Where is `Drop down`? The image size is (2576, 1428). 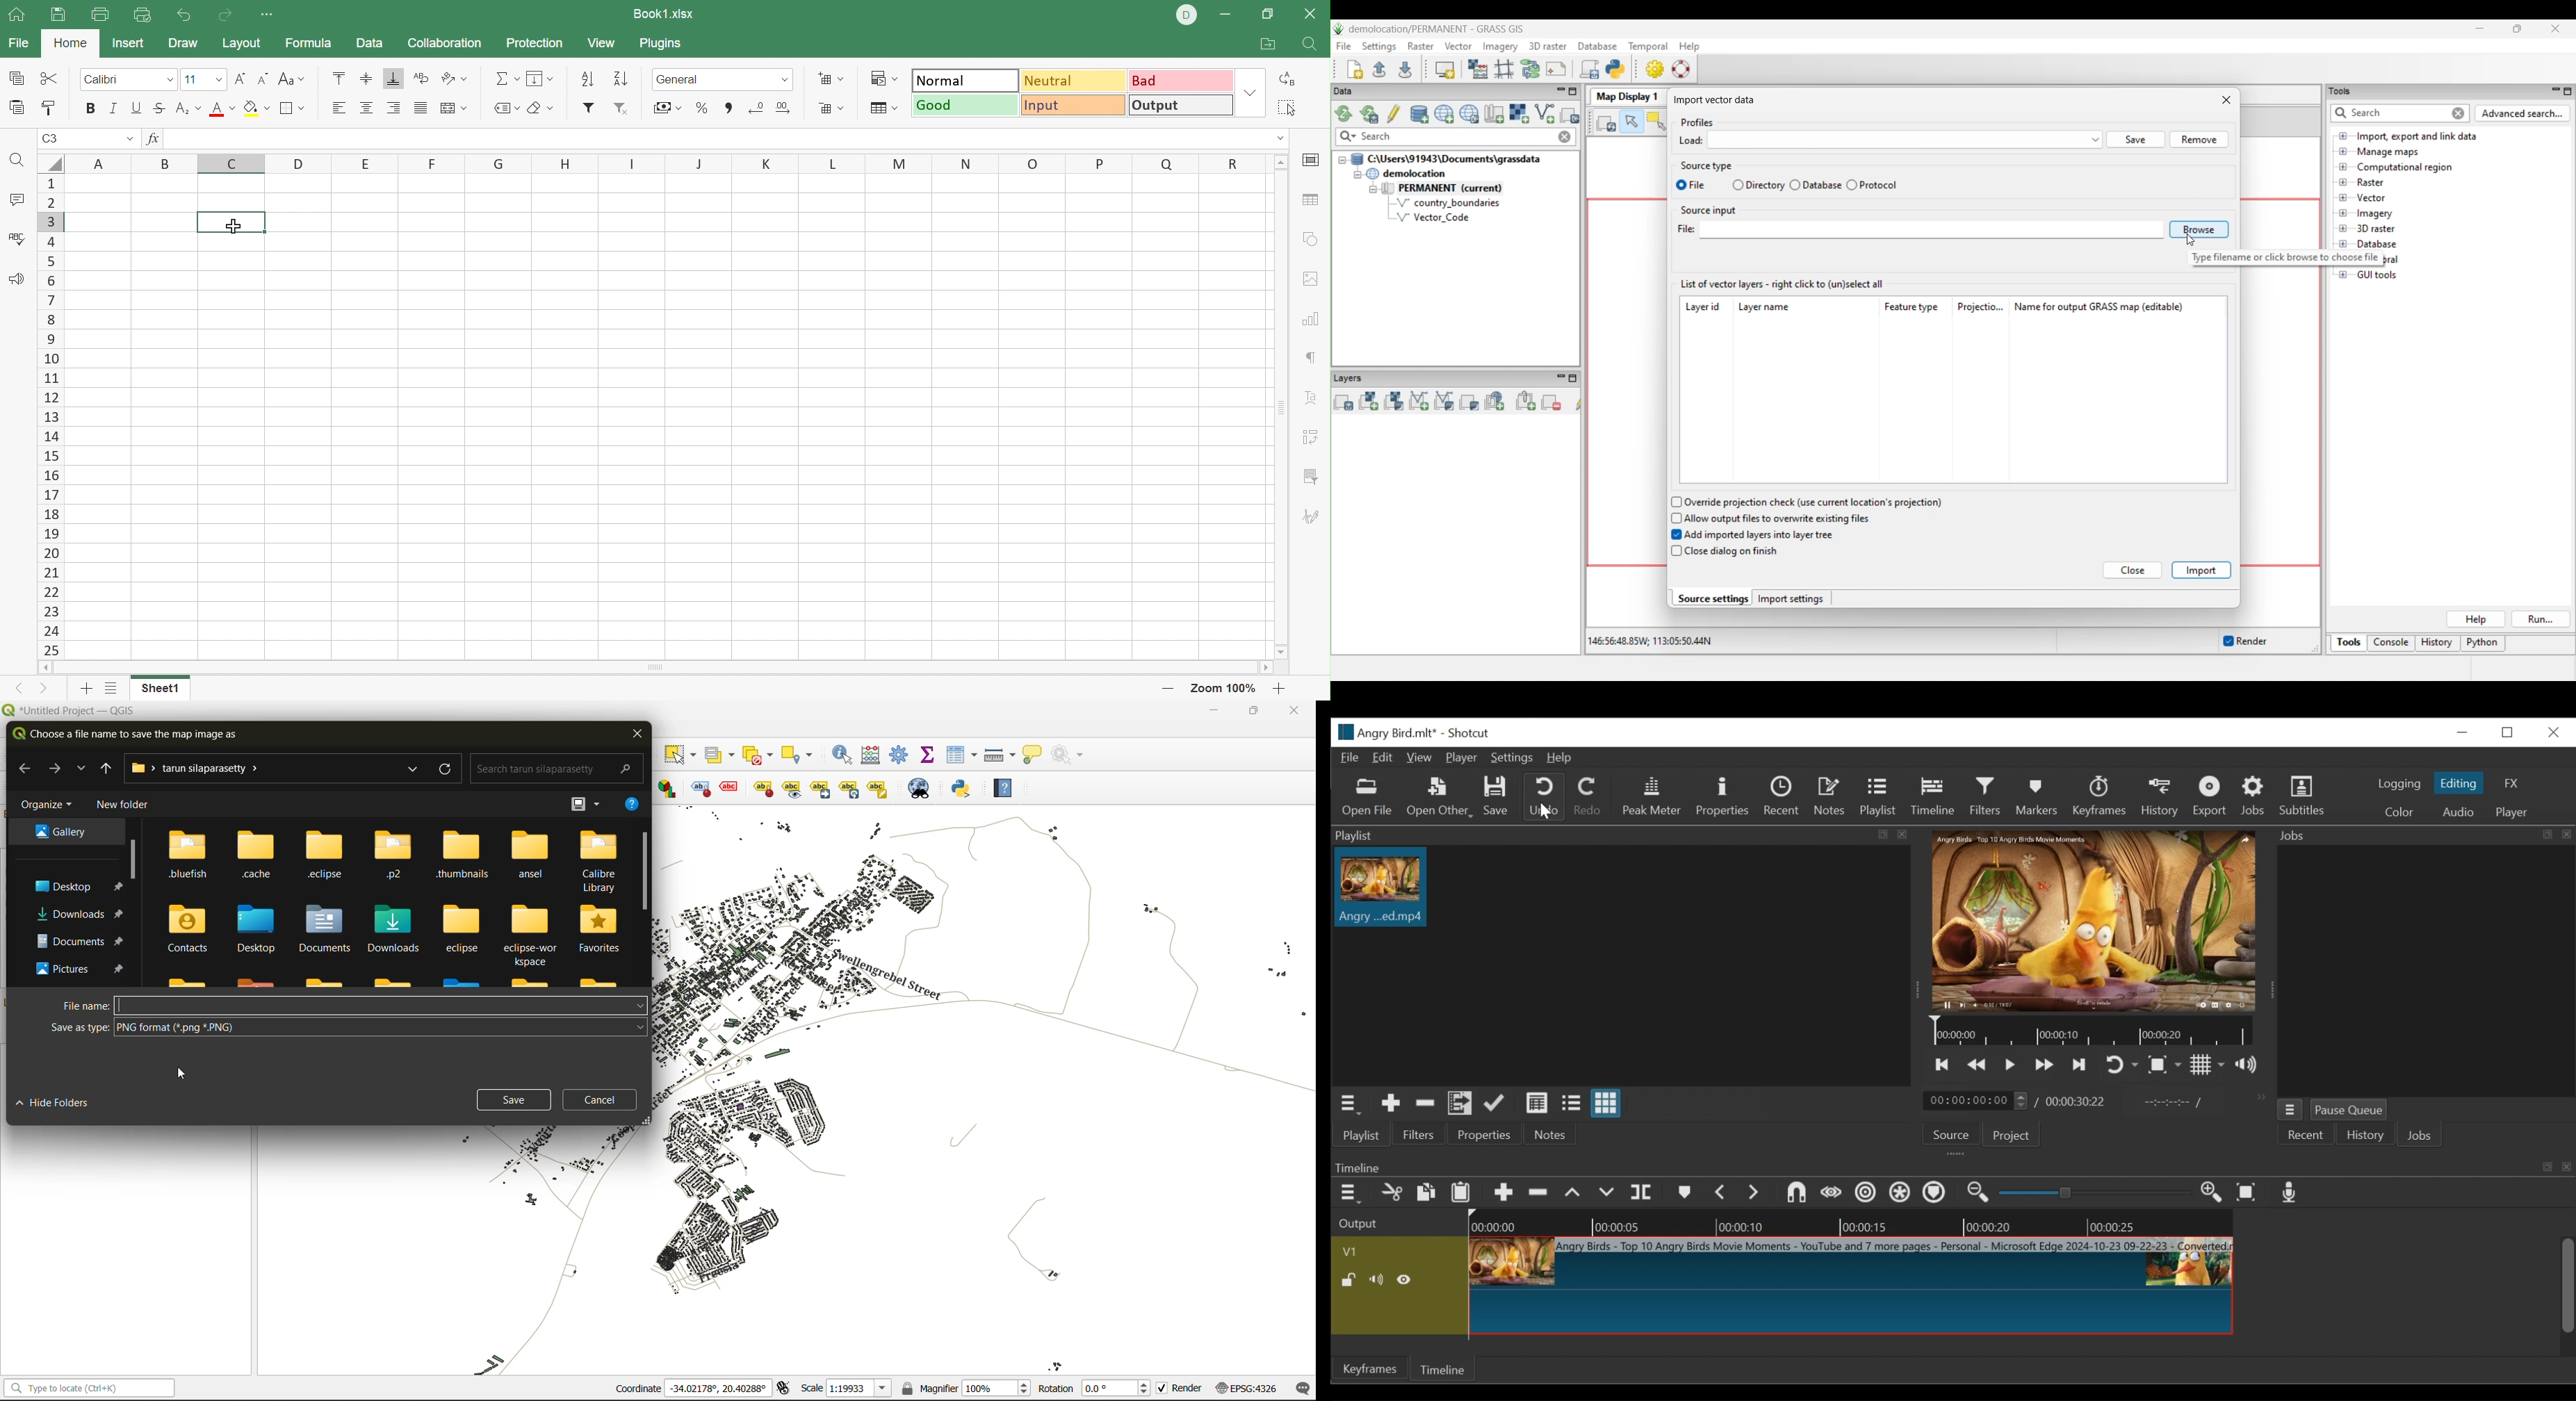
Drop down is located at coordinates (1280, 138).